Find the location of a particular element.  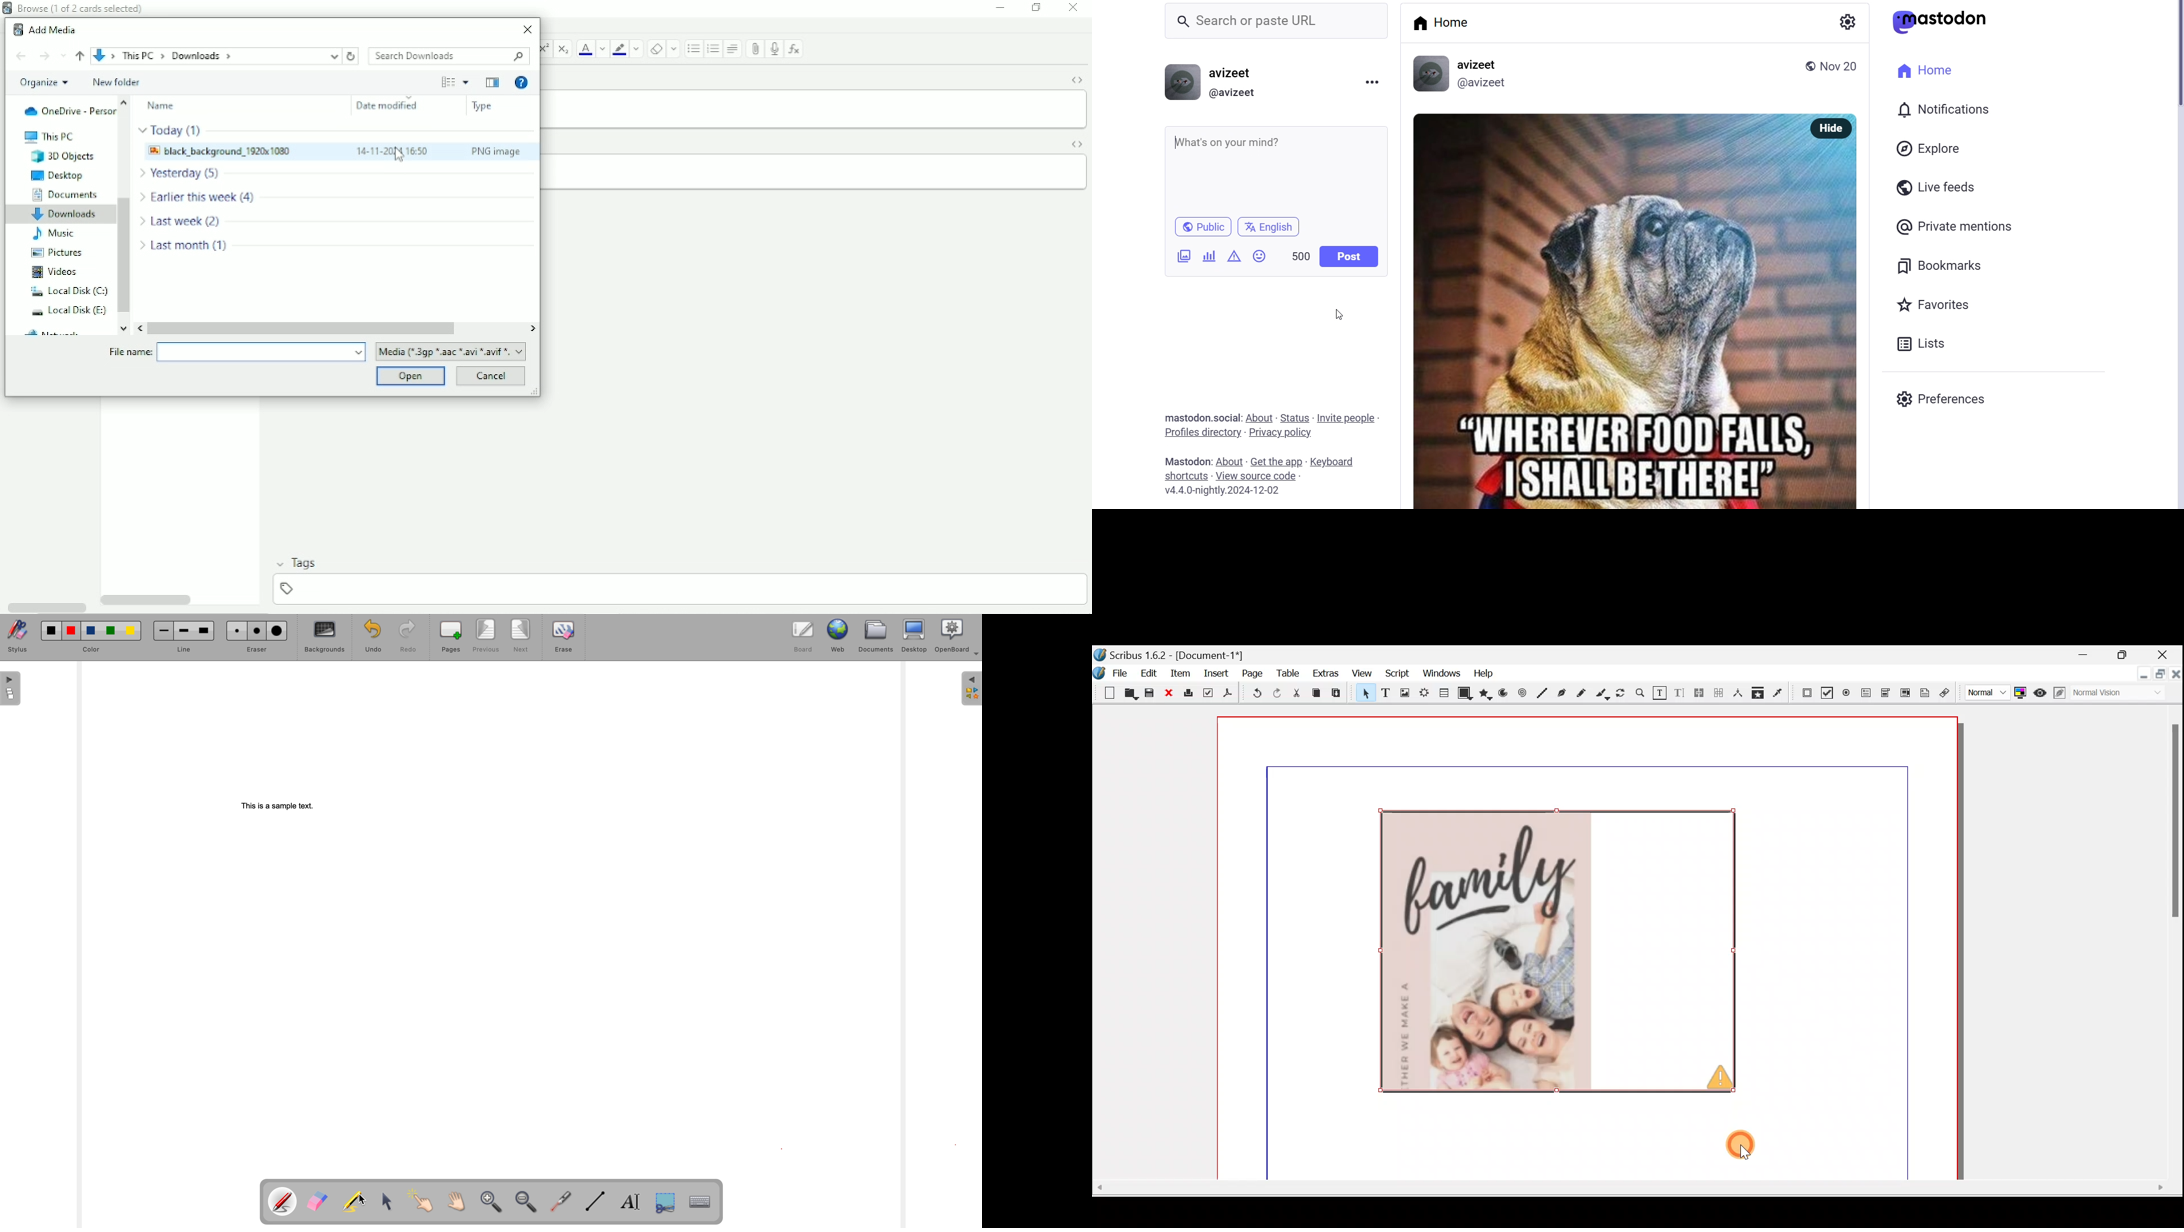

content warning is located at coordinates (1235, 259).